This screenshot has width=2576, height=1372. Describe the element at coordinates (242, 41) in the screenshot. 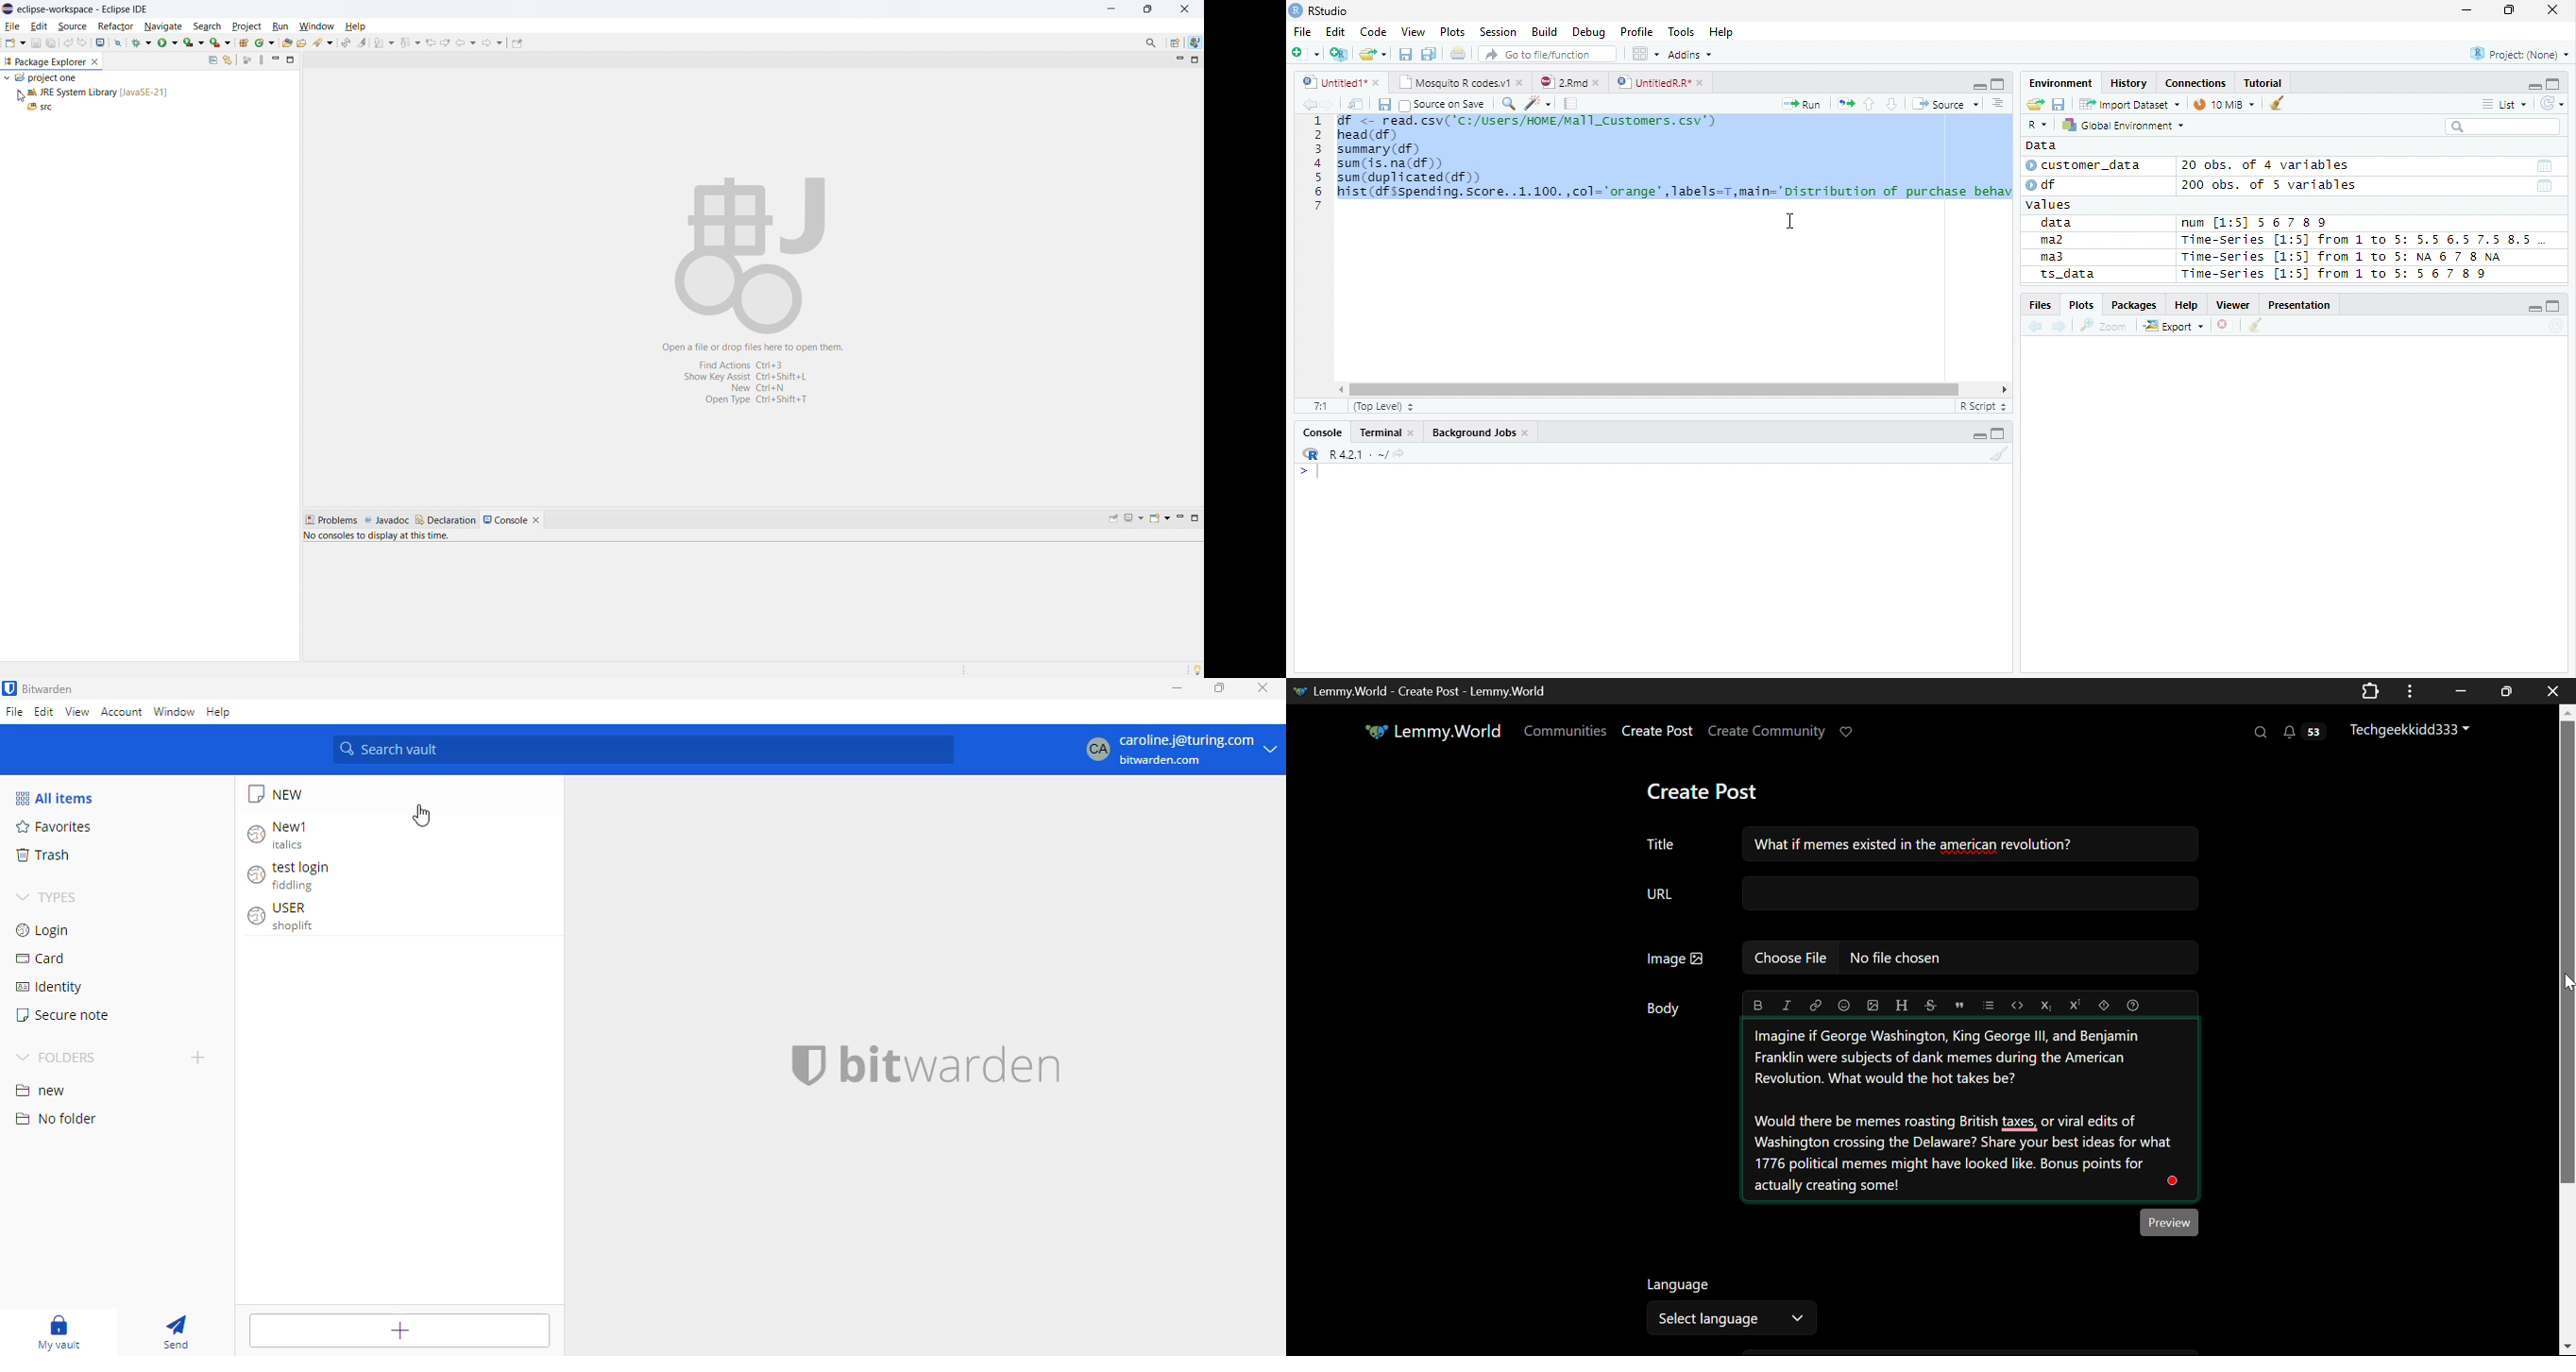

I see `New java package` at that location.